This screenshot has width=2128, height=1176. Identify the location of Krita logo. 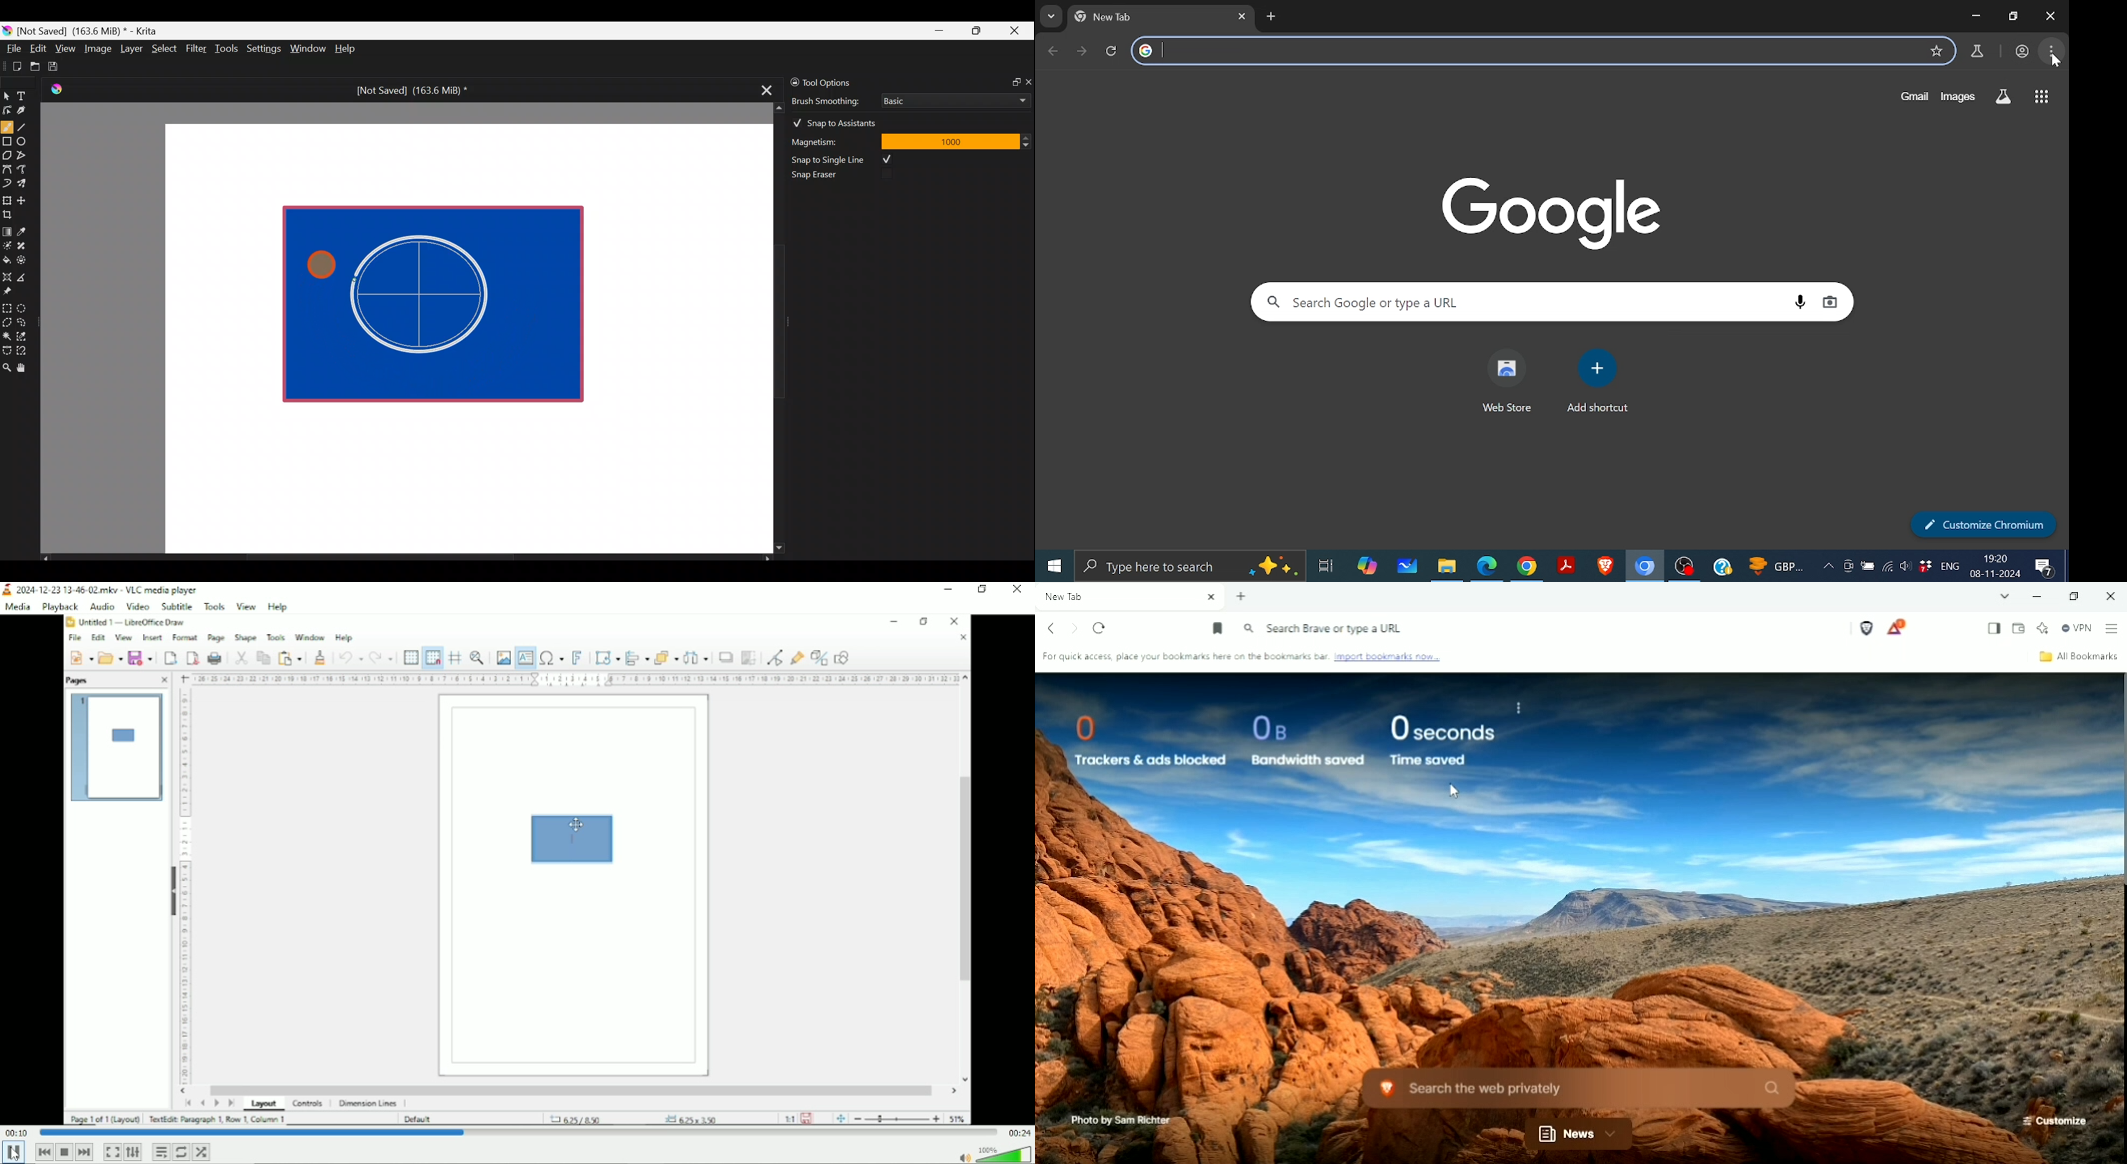
(7, 30).